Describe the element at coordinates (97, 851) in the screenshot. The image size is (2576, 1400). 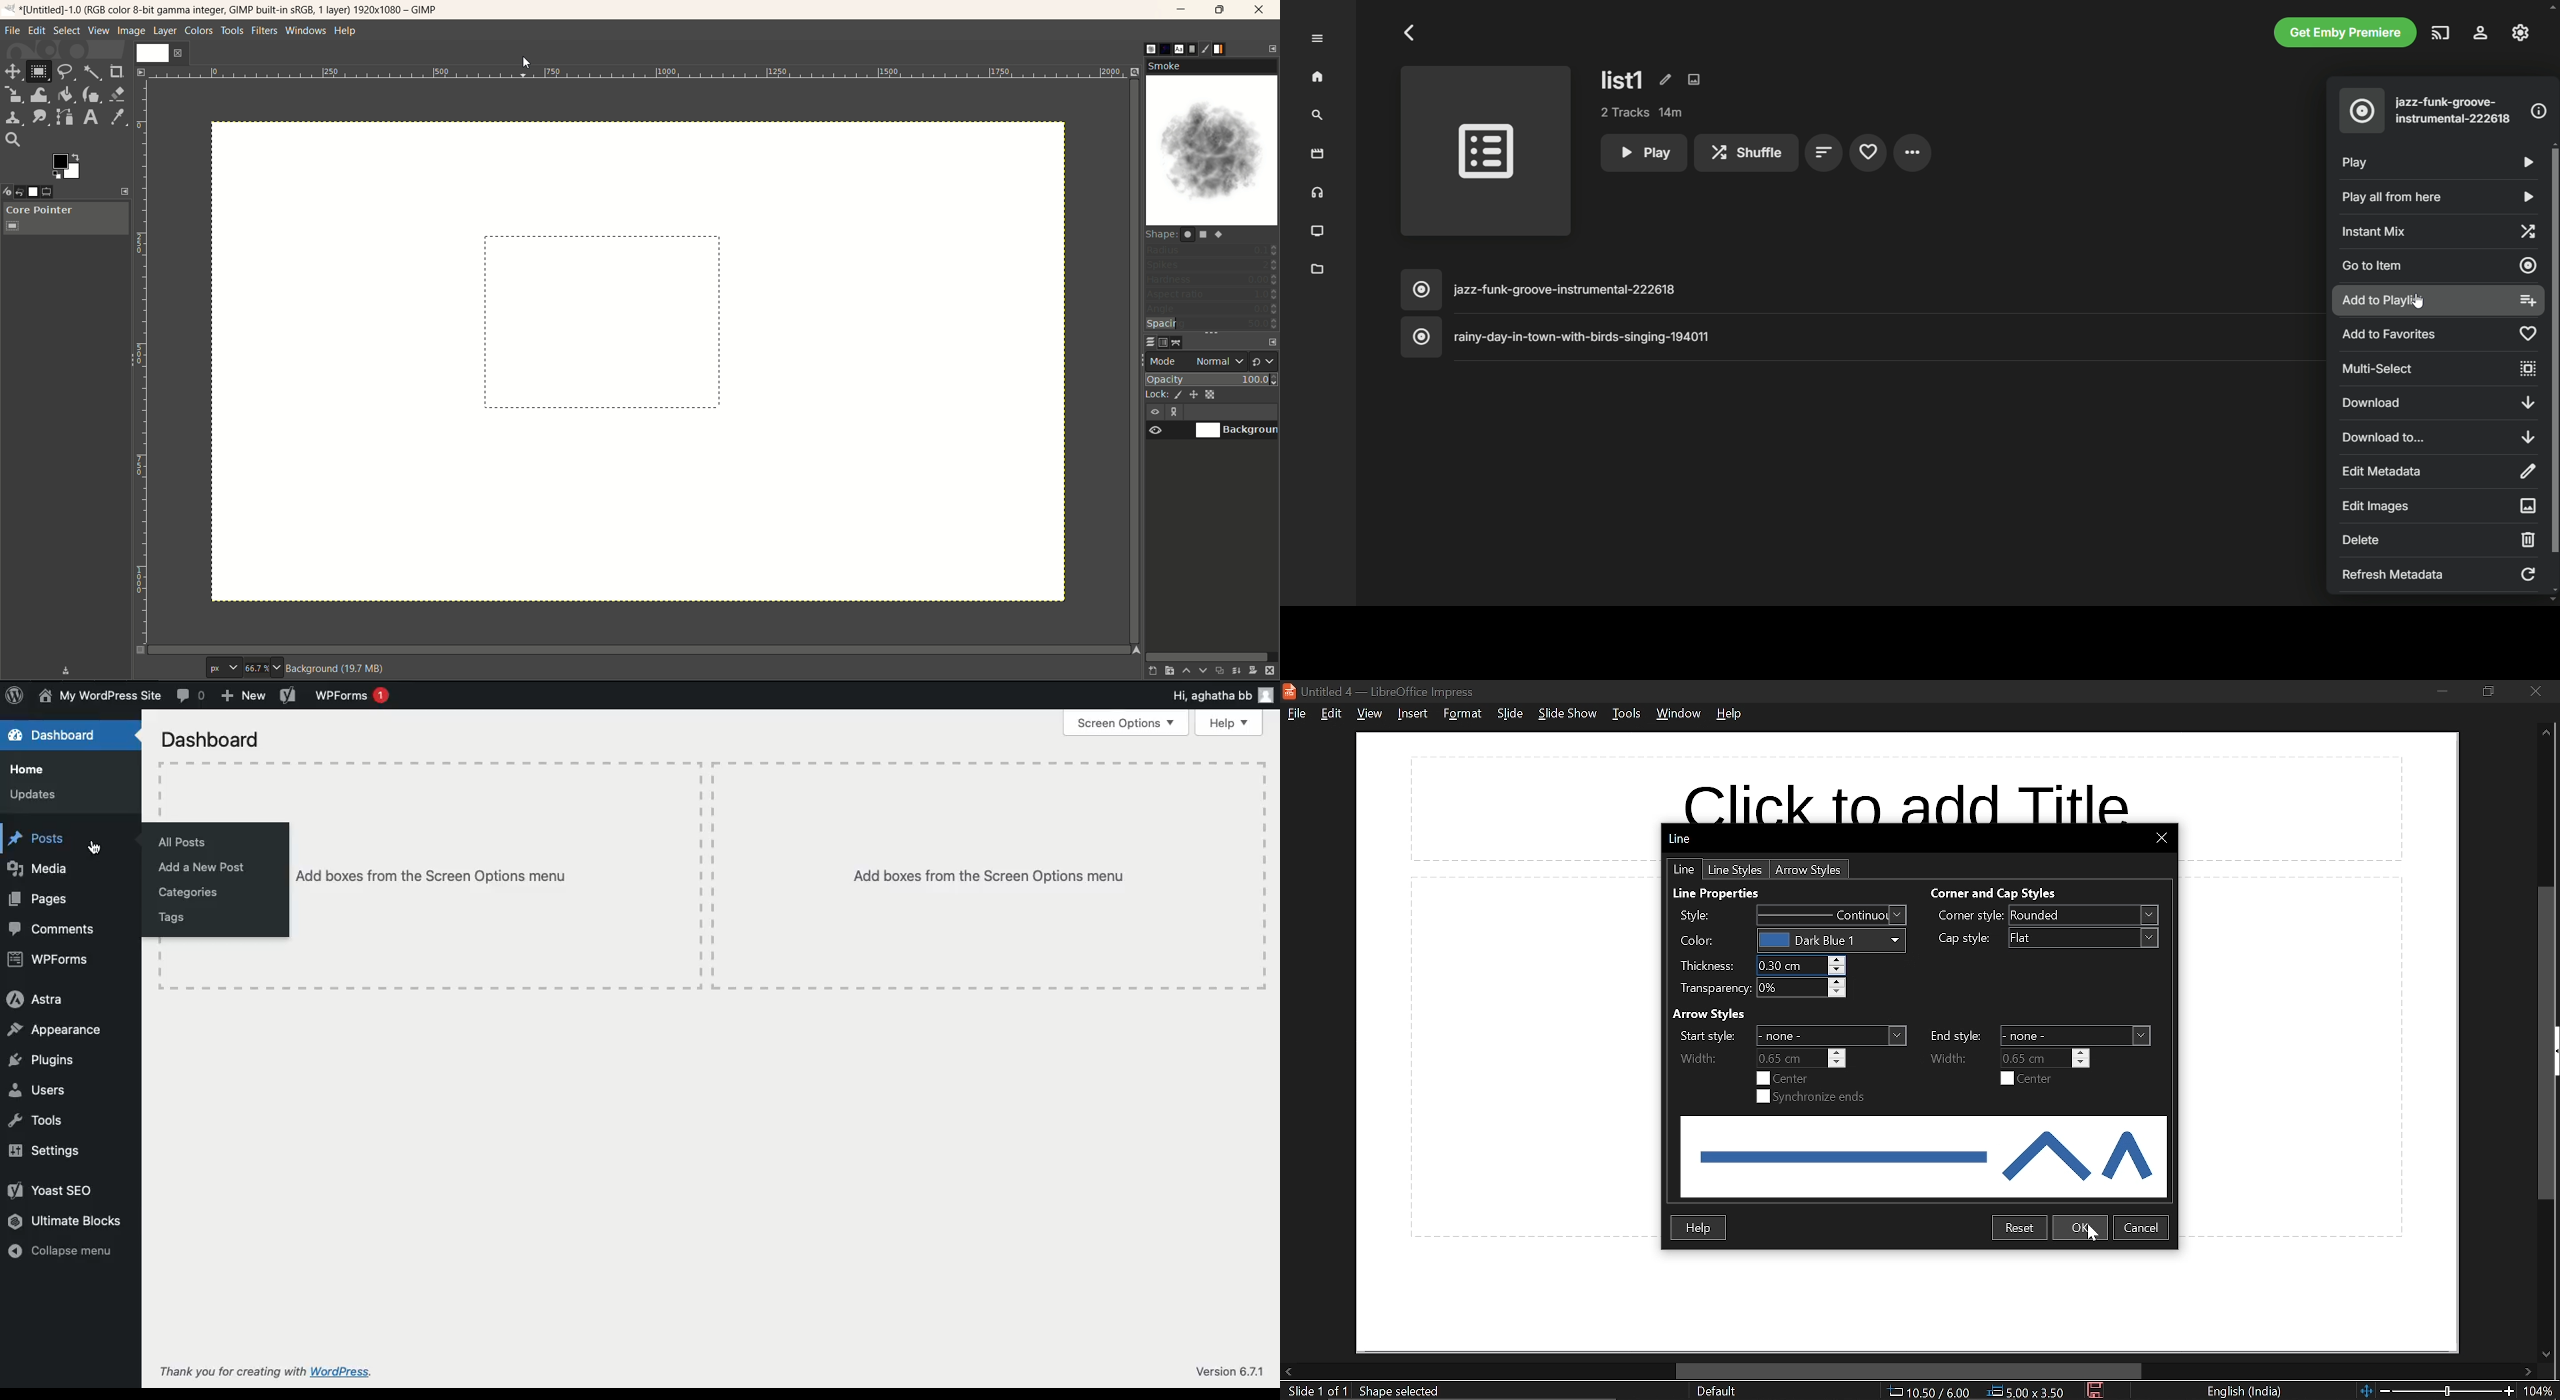
I see `mouse pointer` at that location.